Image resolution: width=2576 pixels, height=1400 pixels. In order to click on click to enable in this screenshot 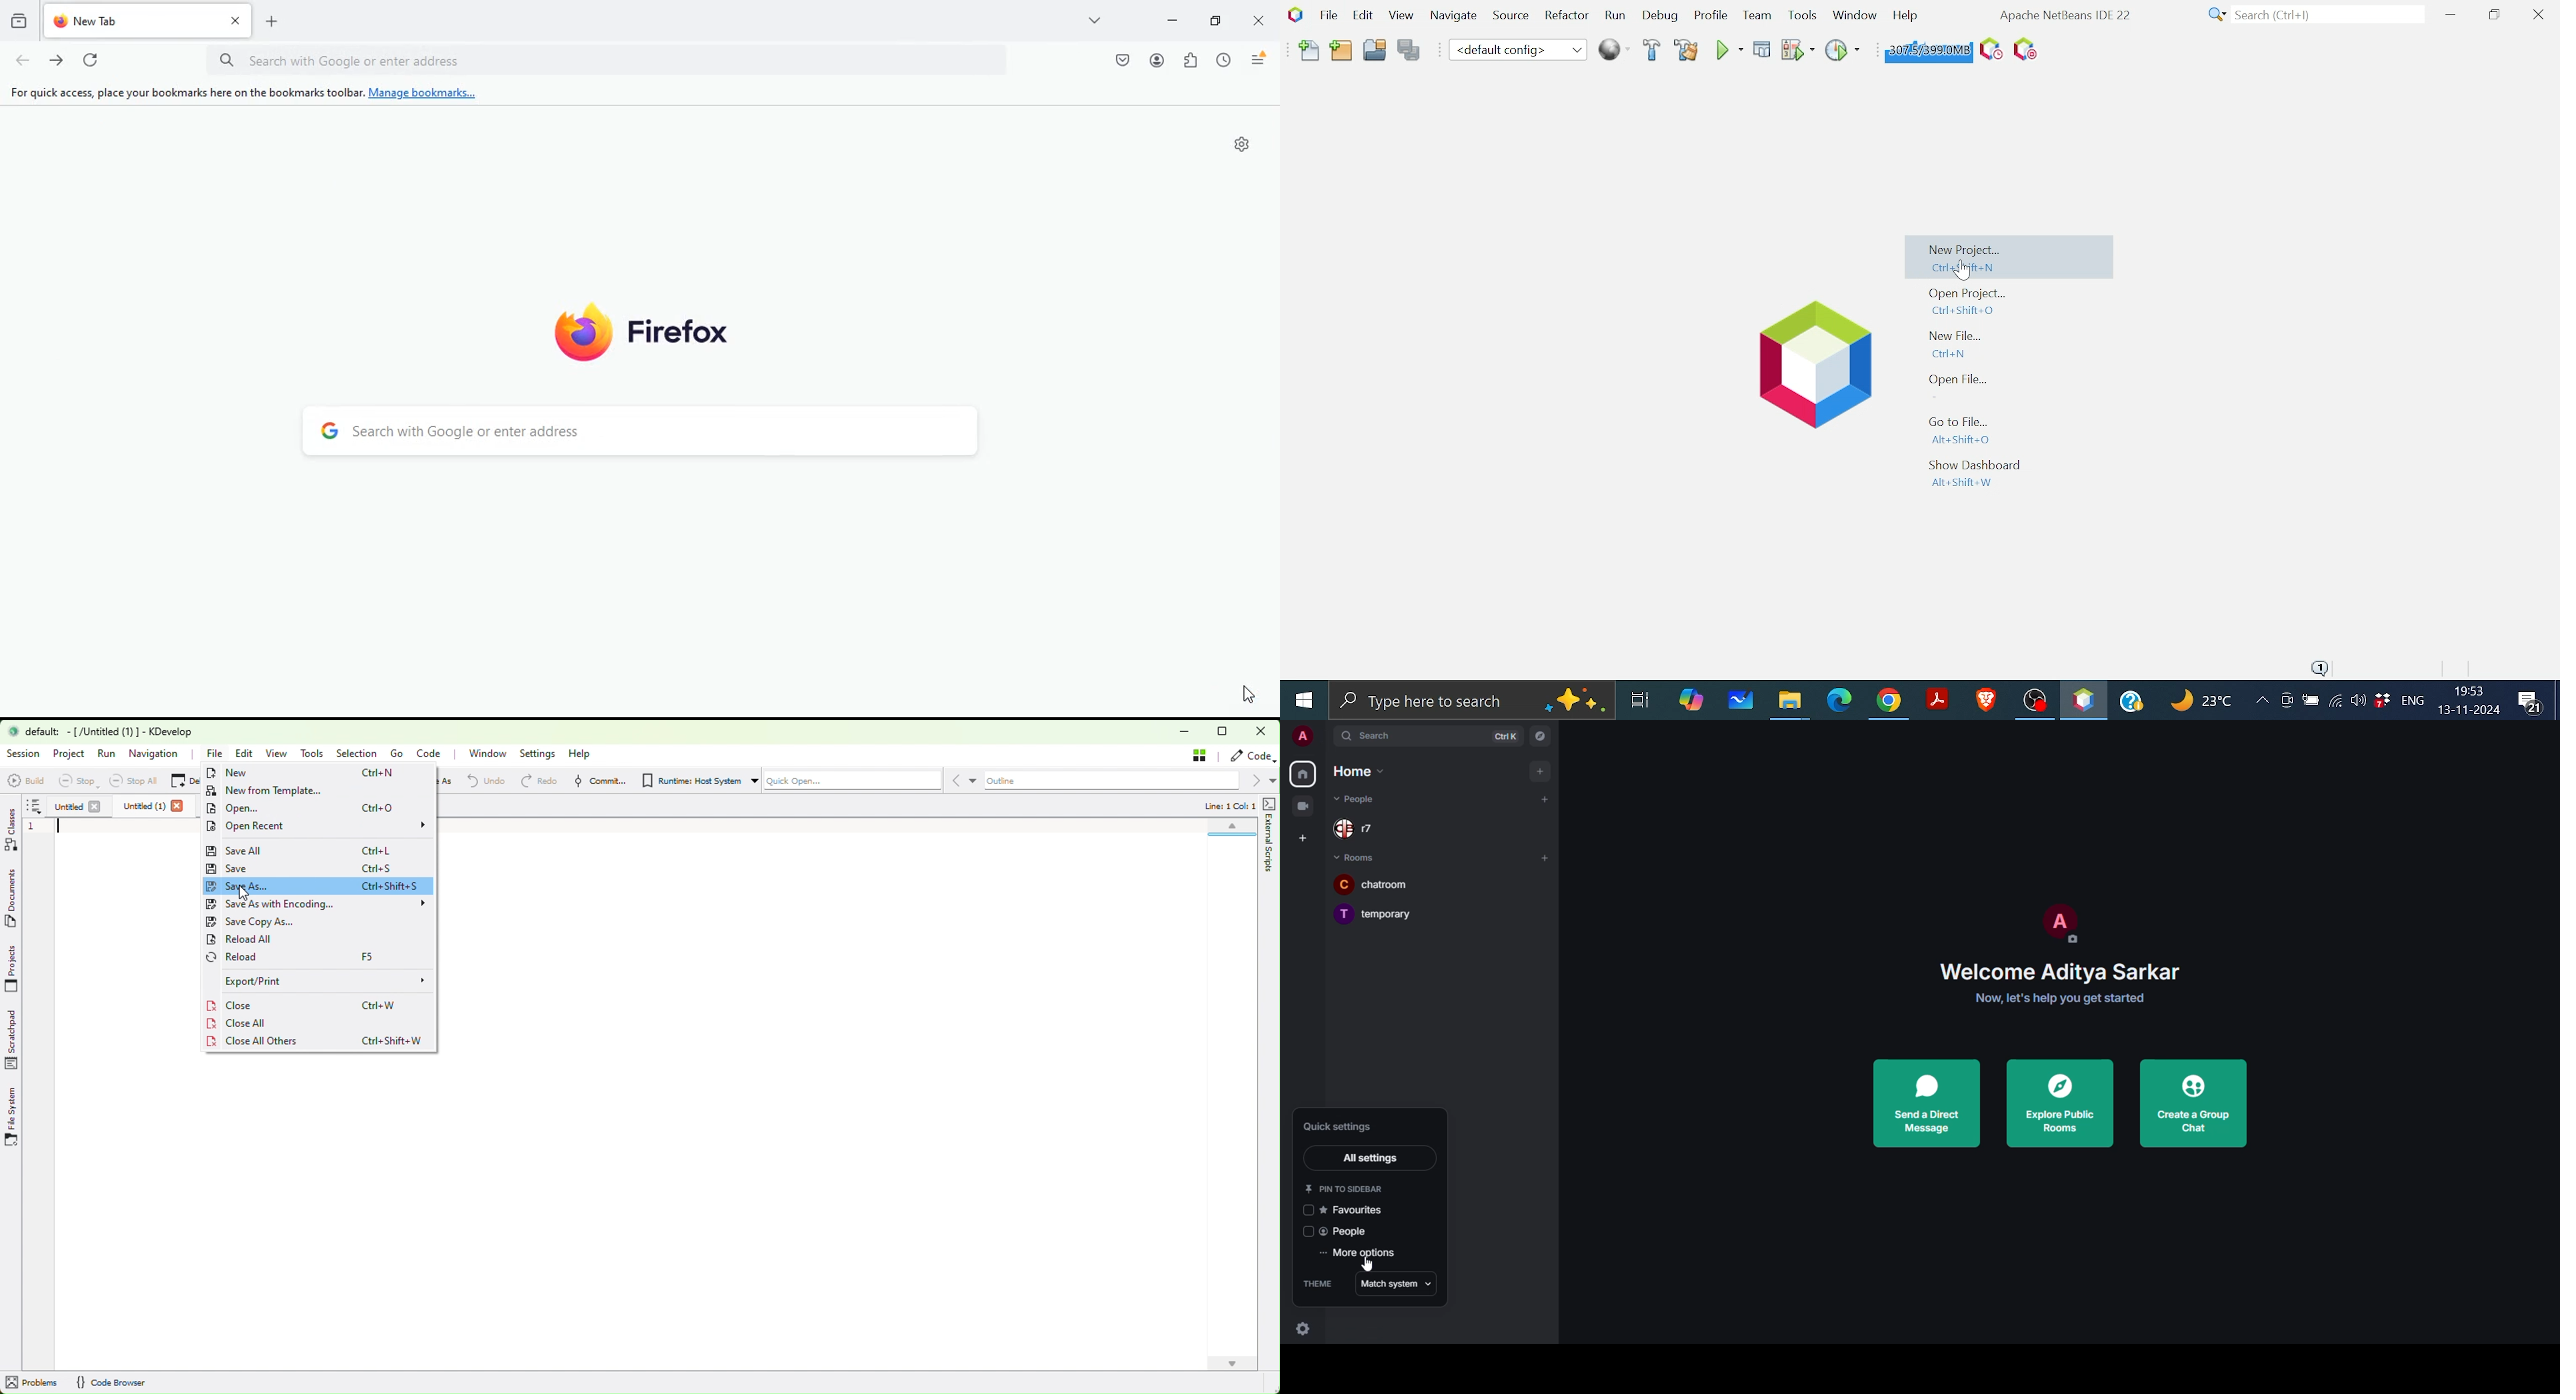, I will do `click(1307, 1211)`.